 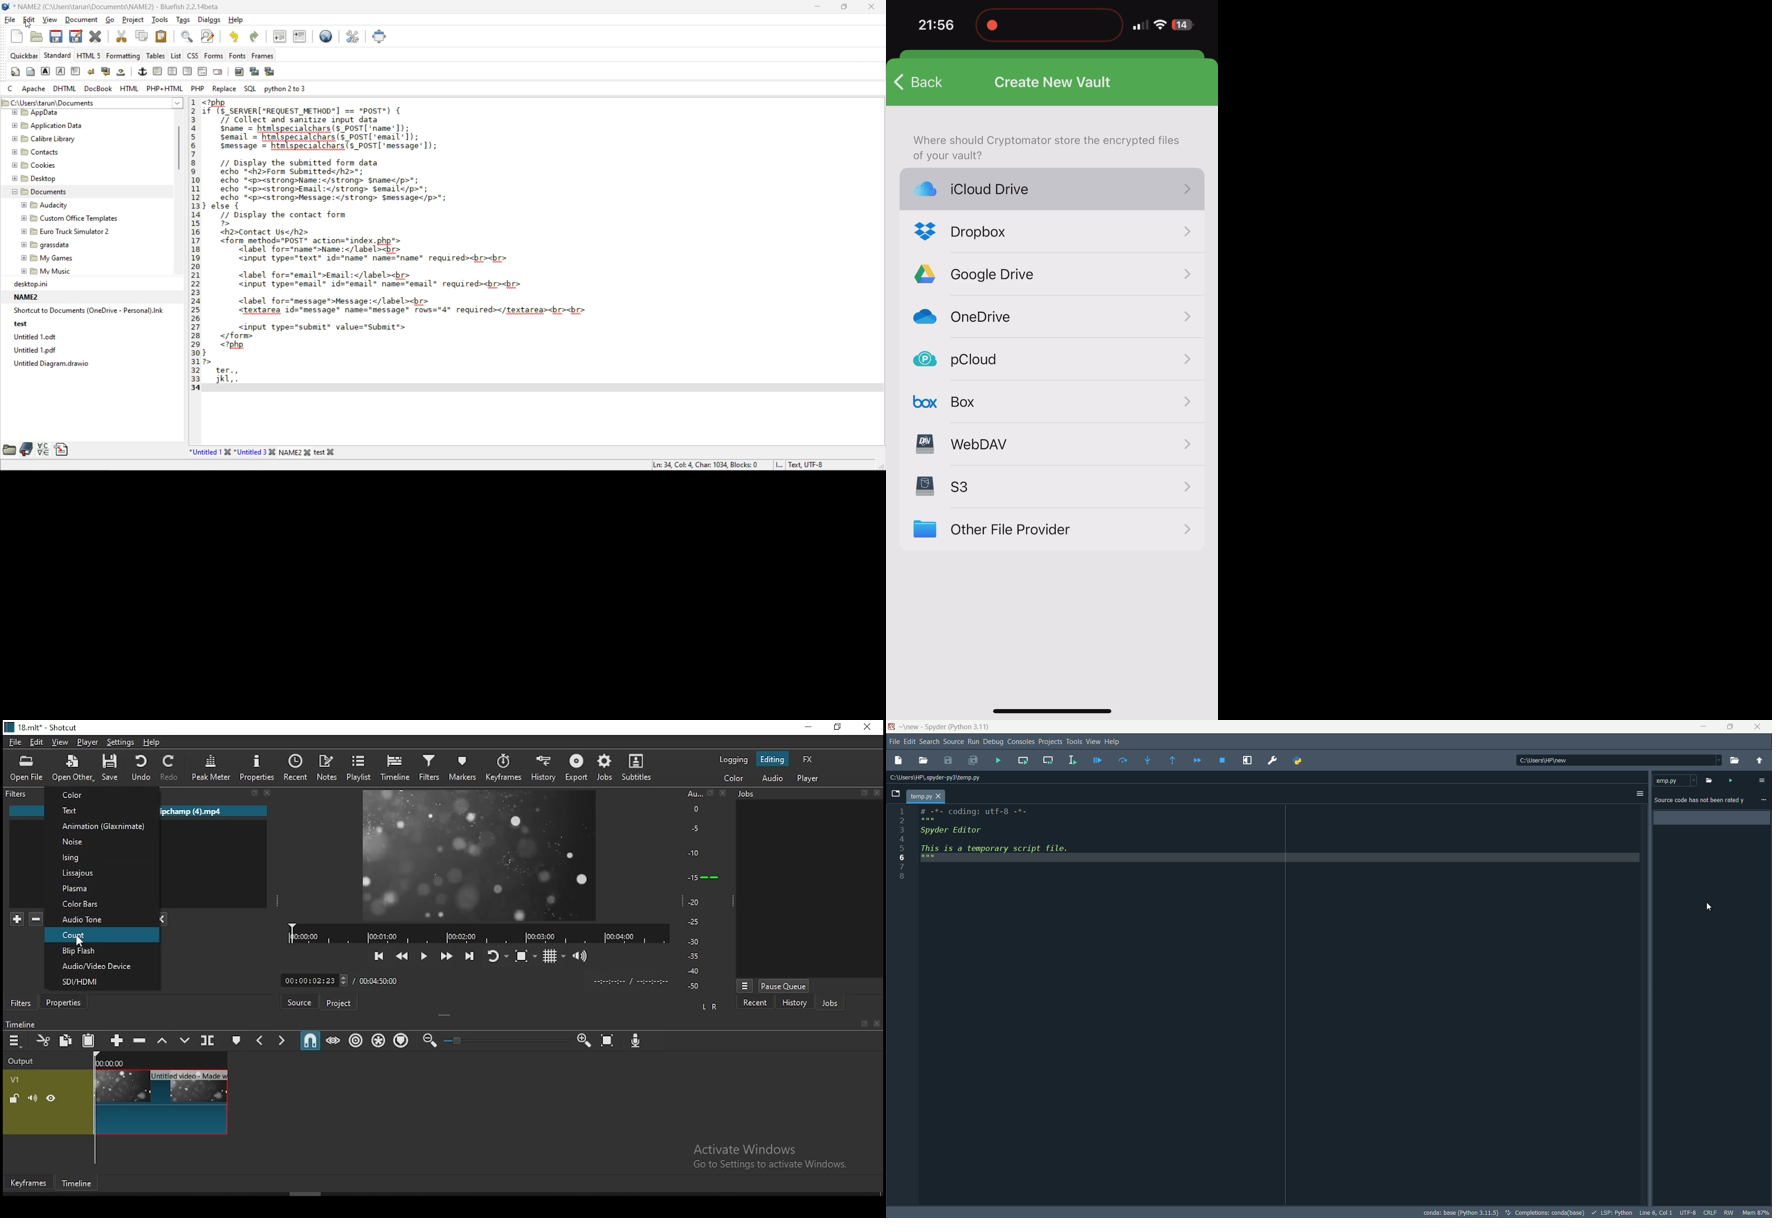 I want to click on lift, so click(x=162, y=1041).